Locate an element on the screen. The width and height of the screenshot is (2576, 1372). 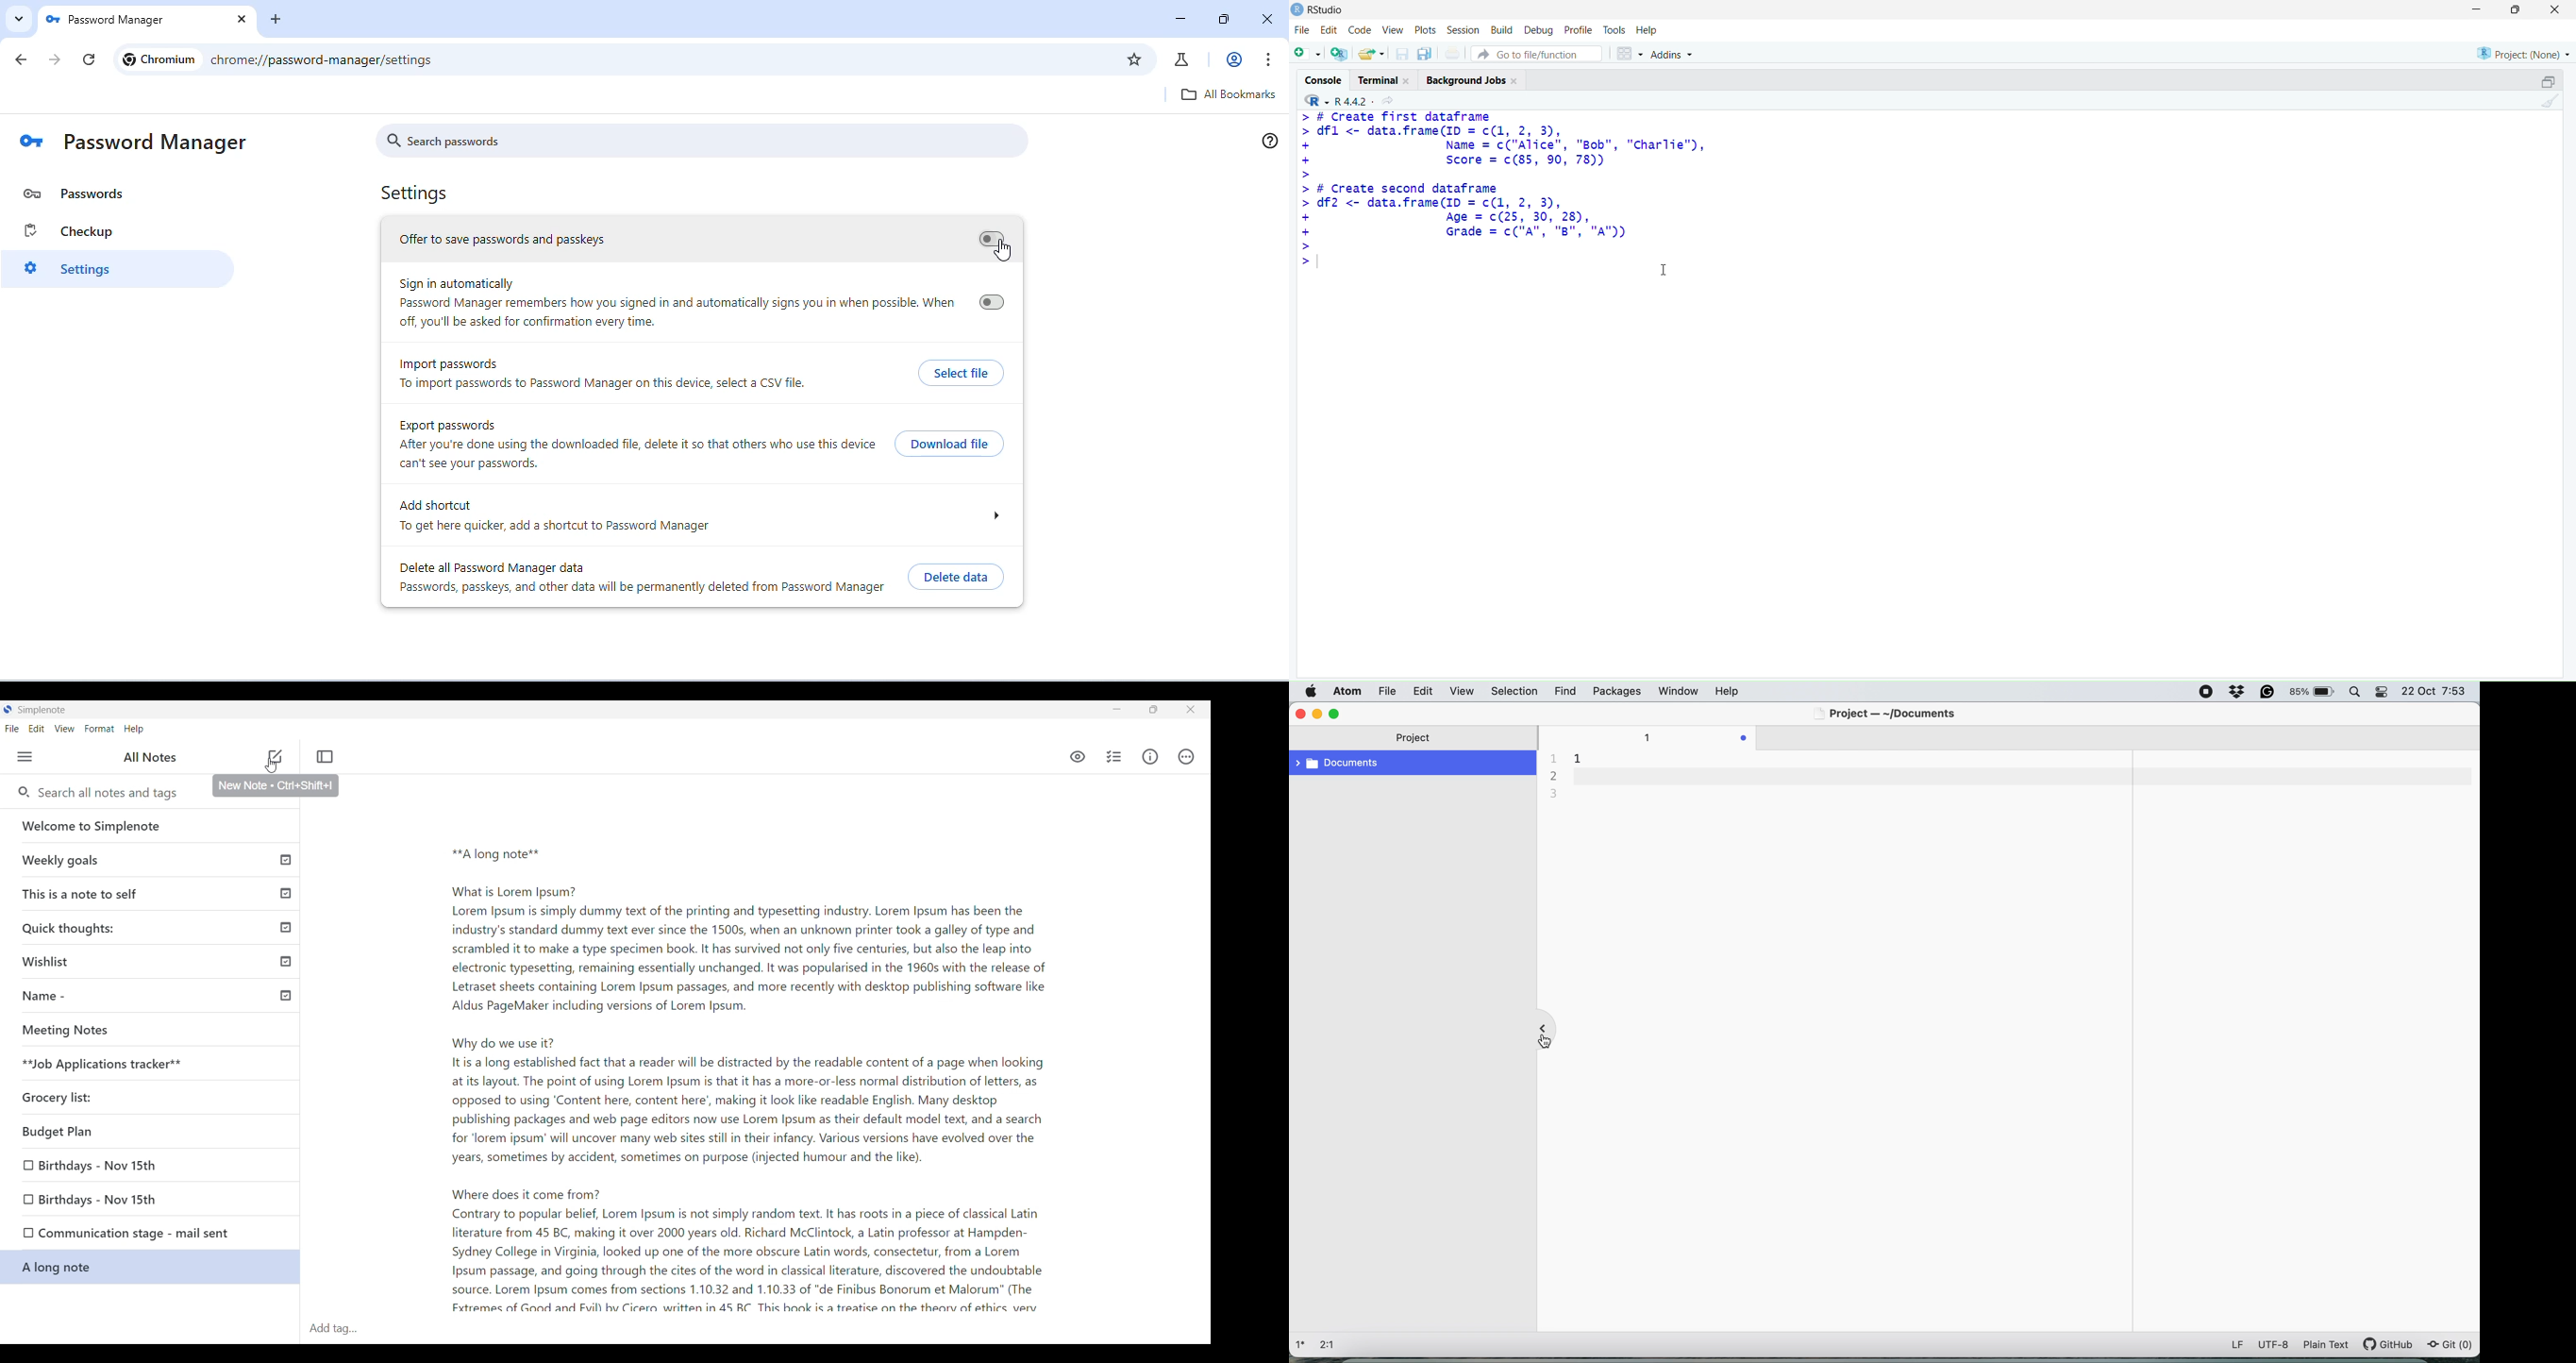
Terminal is located at coordinates (1387, 78).